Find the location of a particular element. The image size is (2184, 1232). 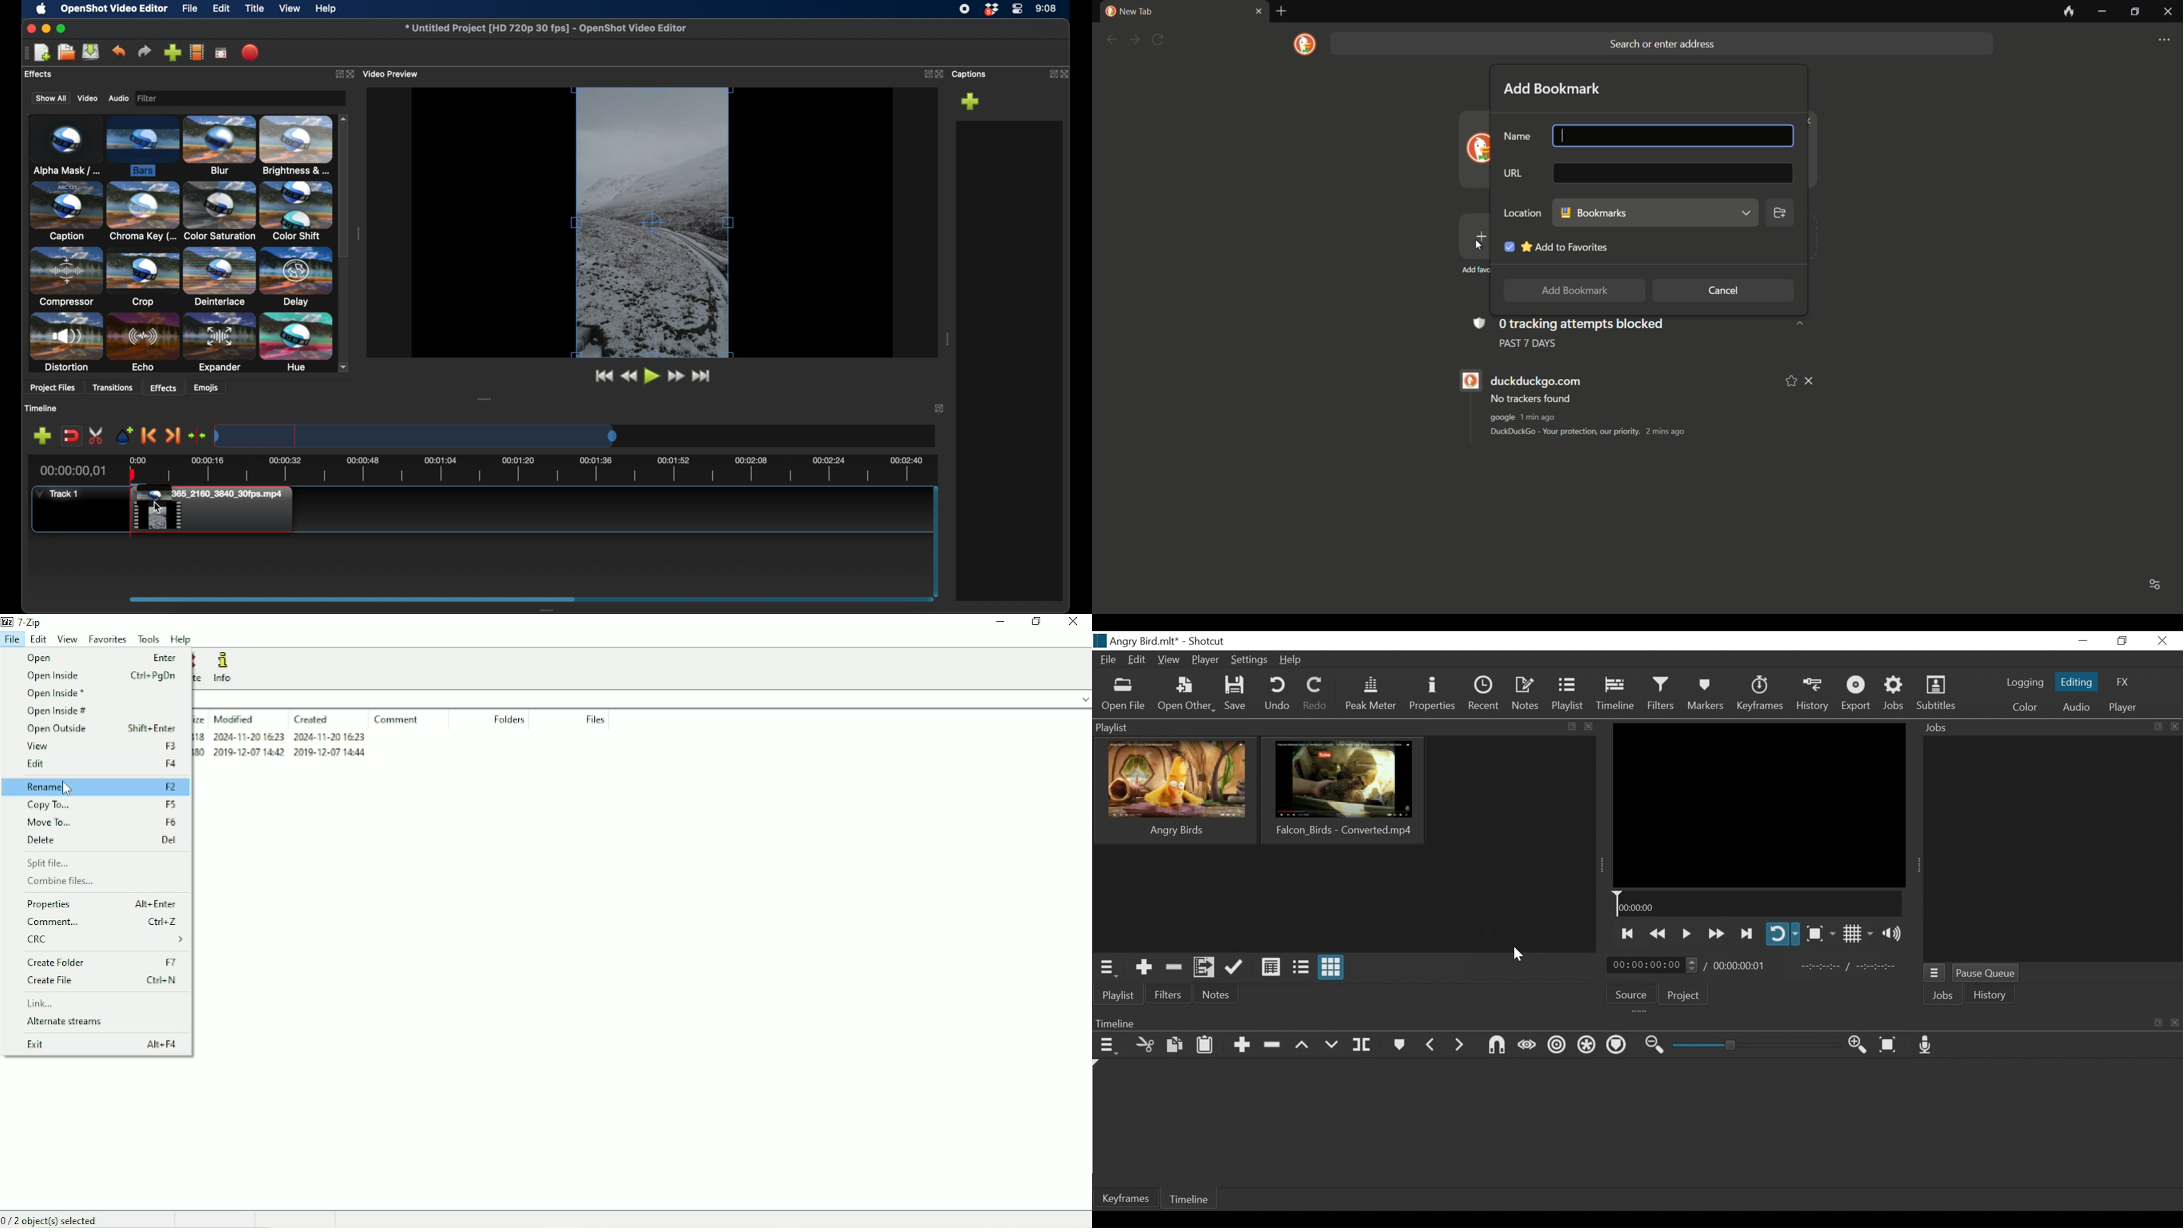

Restore is located at coordinates (2122, 641).